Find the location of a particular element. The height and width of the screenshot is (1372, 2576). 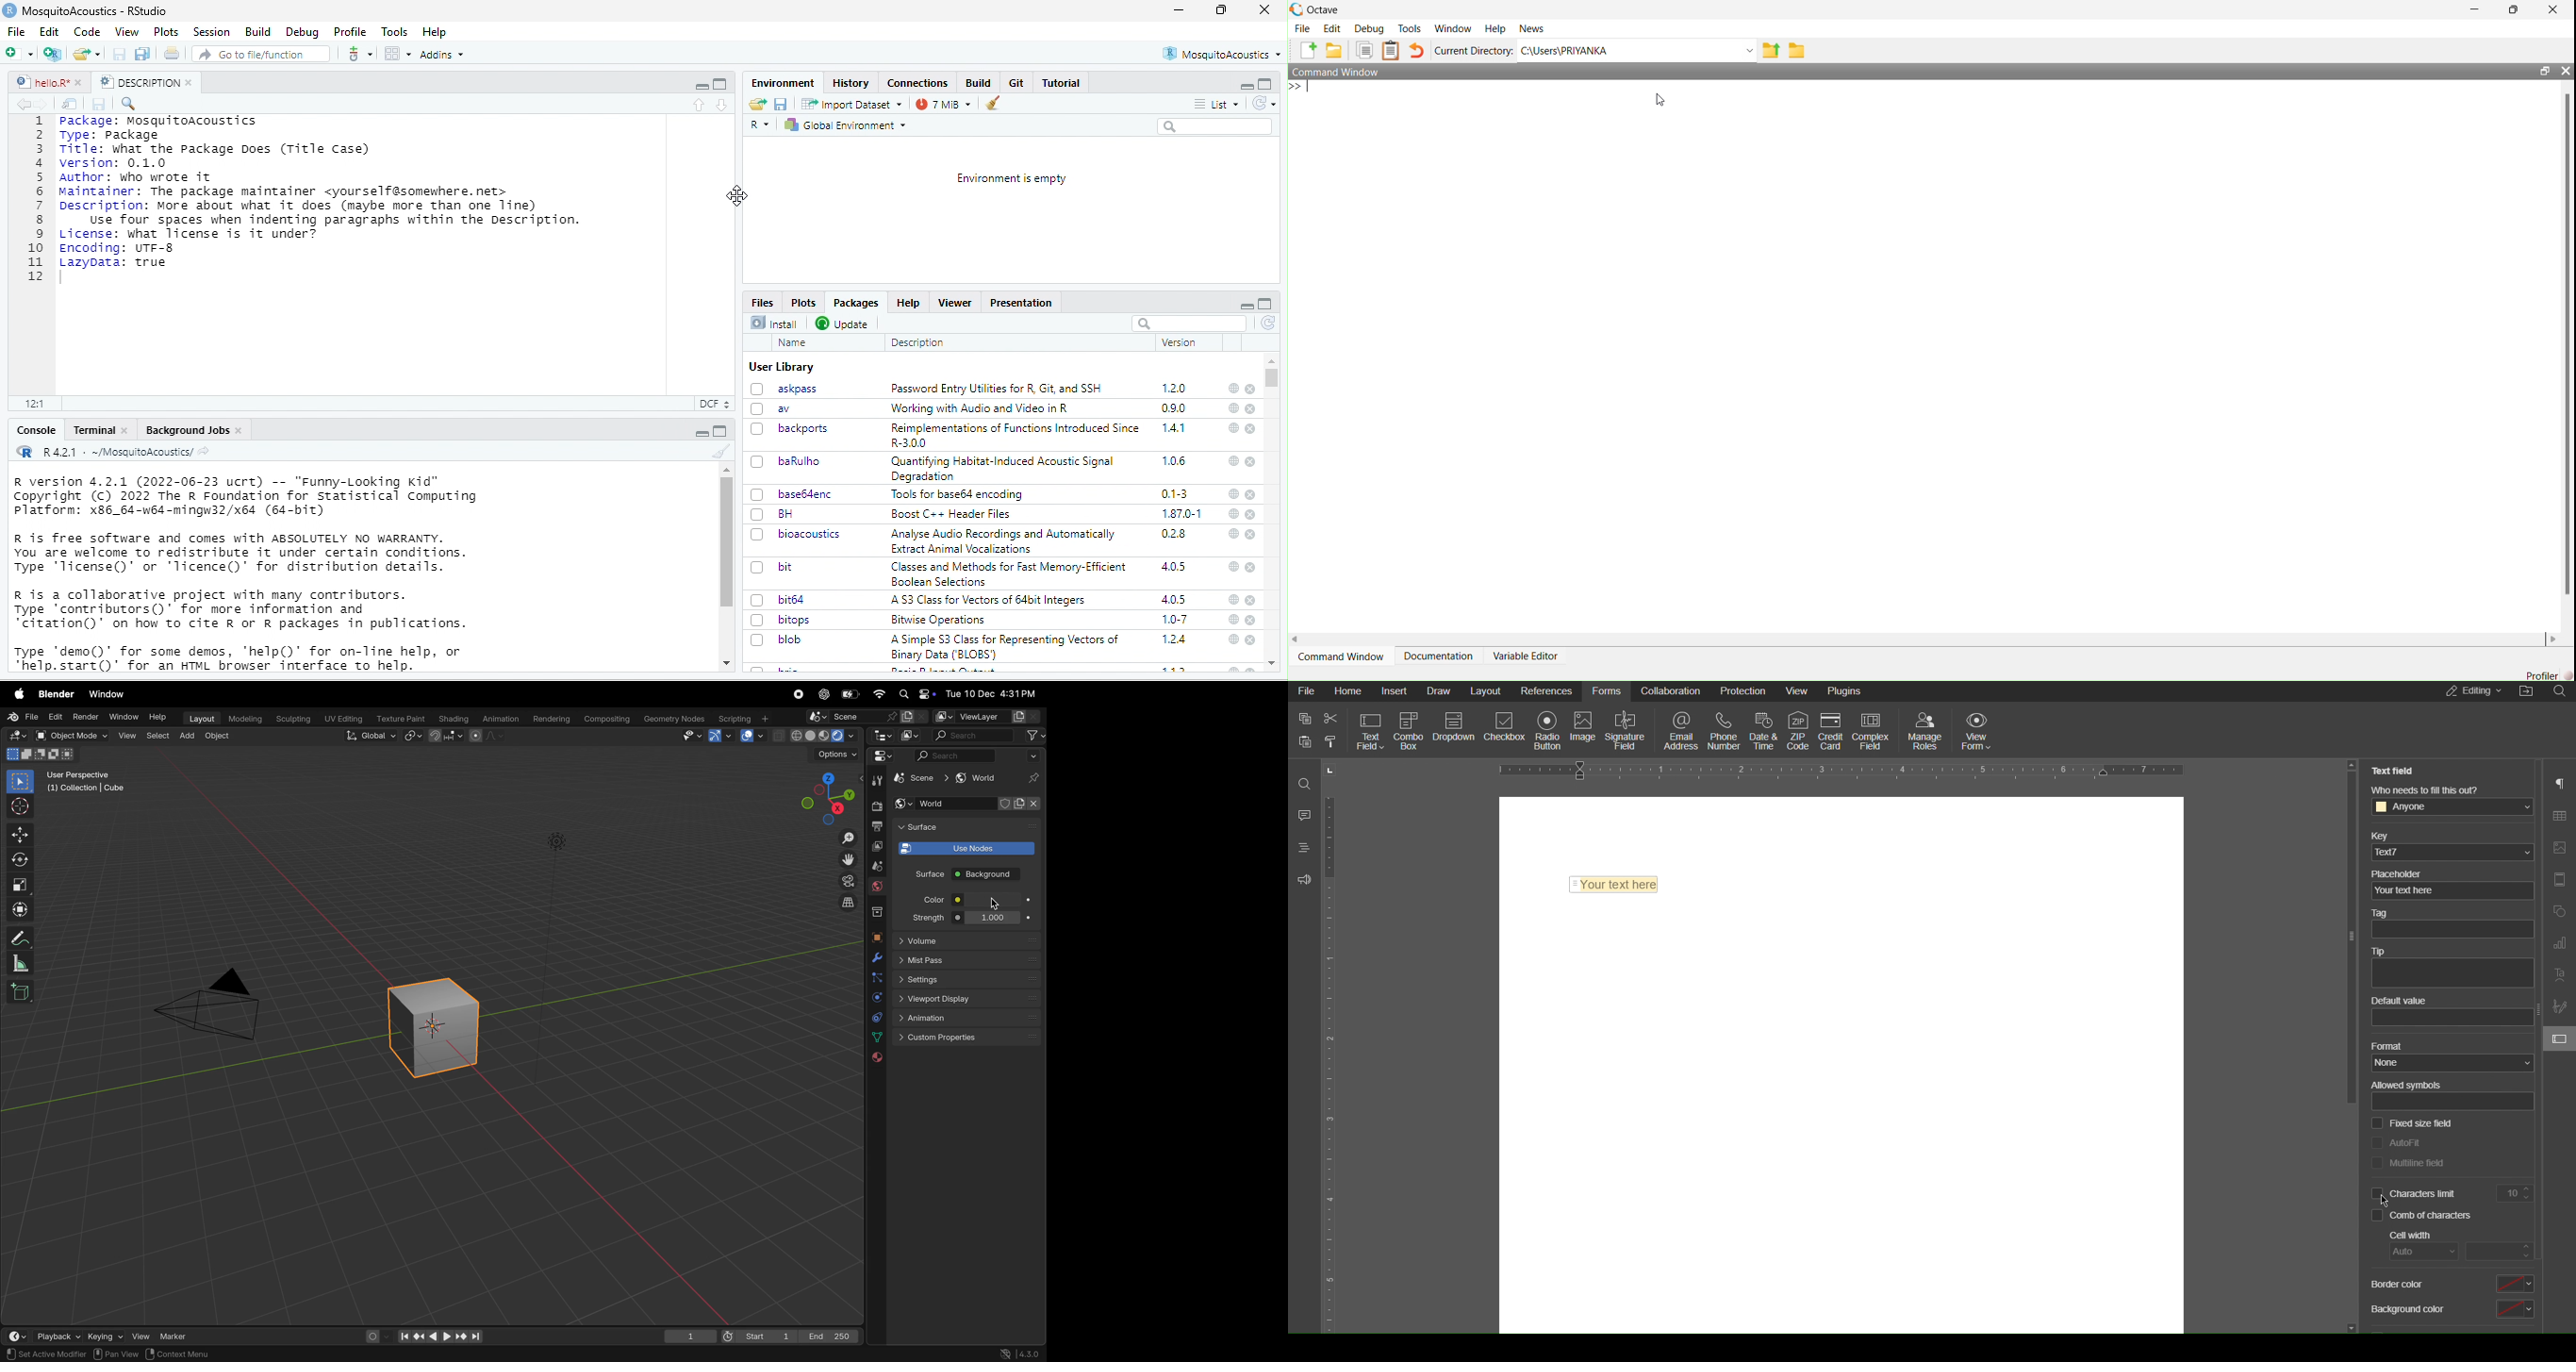

Password Entry Utilities for R. Git. and SSH is located at coordinates (998, 389).